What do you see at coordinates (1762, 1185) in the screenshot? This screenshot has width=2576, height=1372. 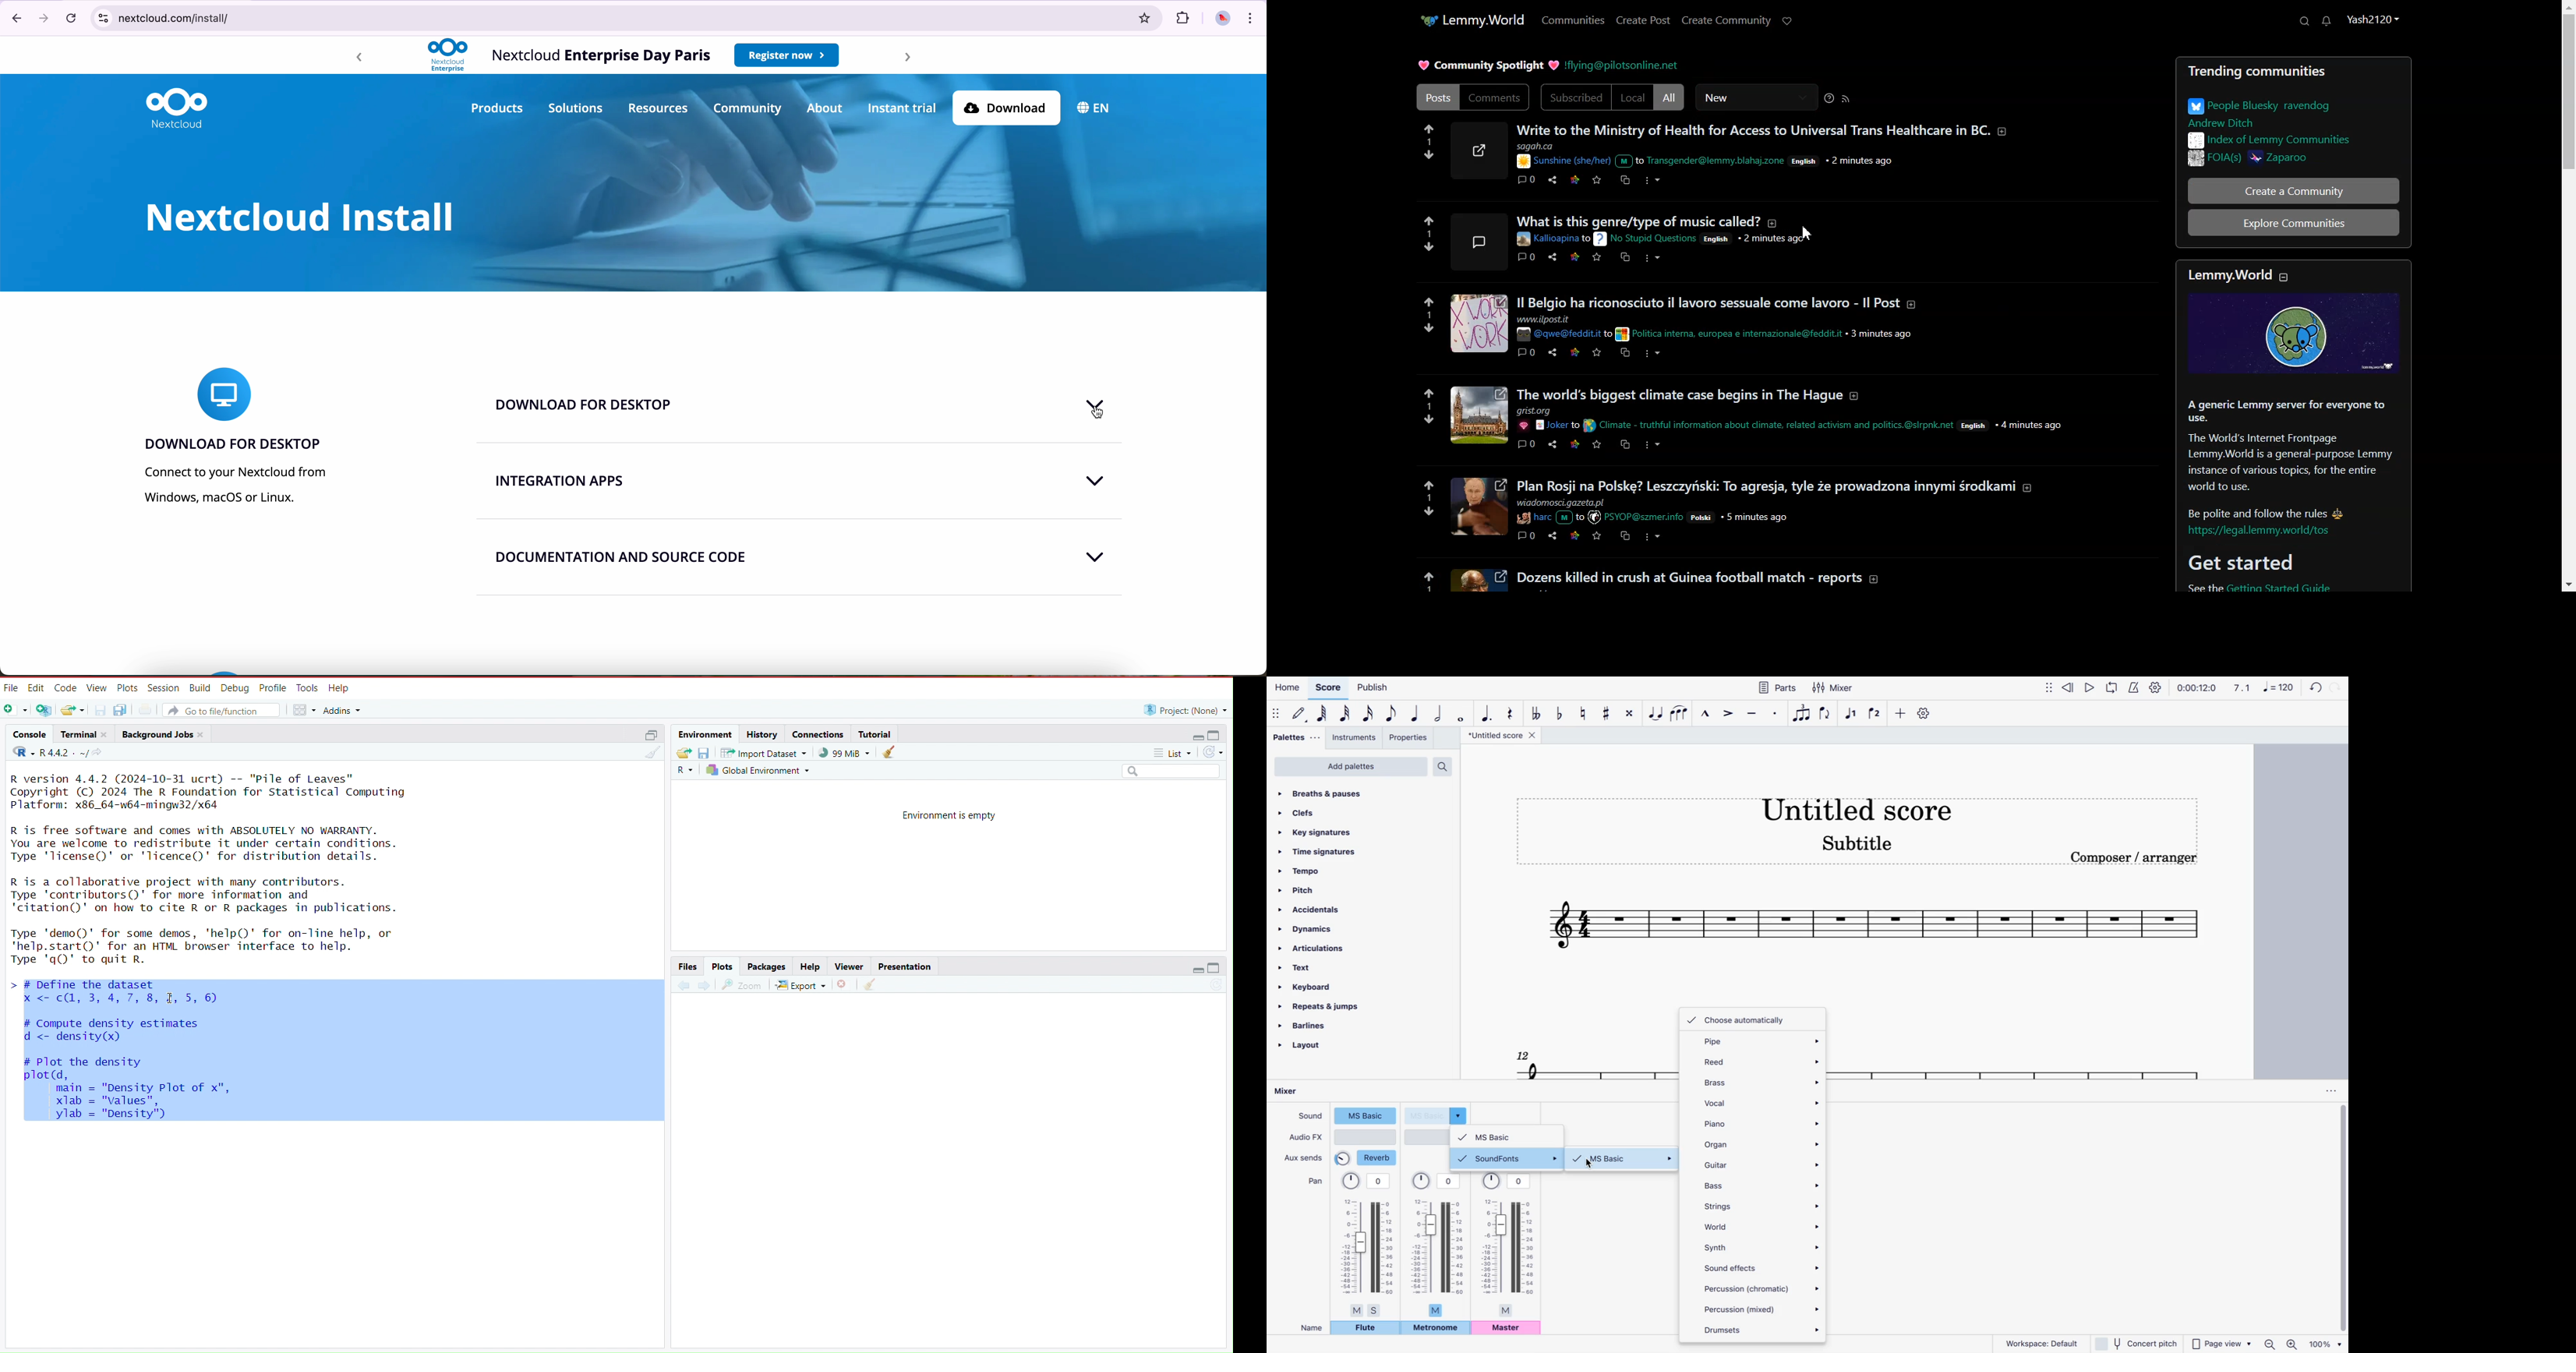 I see `bass` at bounding box center [1762, 1185].